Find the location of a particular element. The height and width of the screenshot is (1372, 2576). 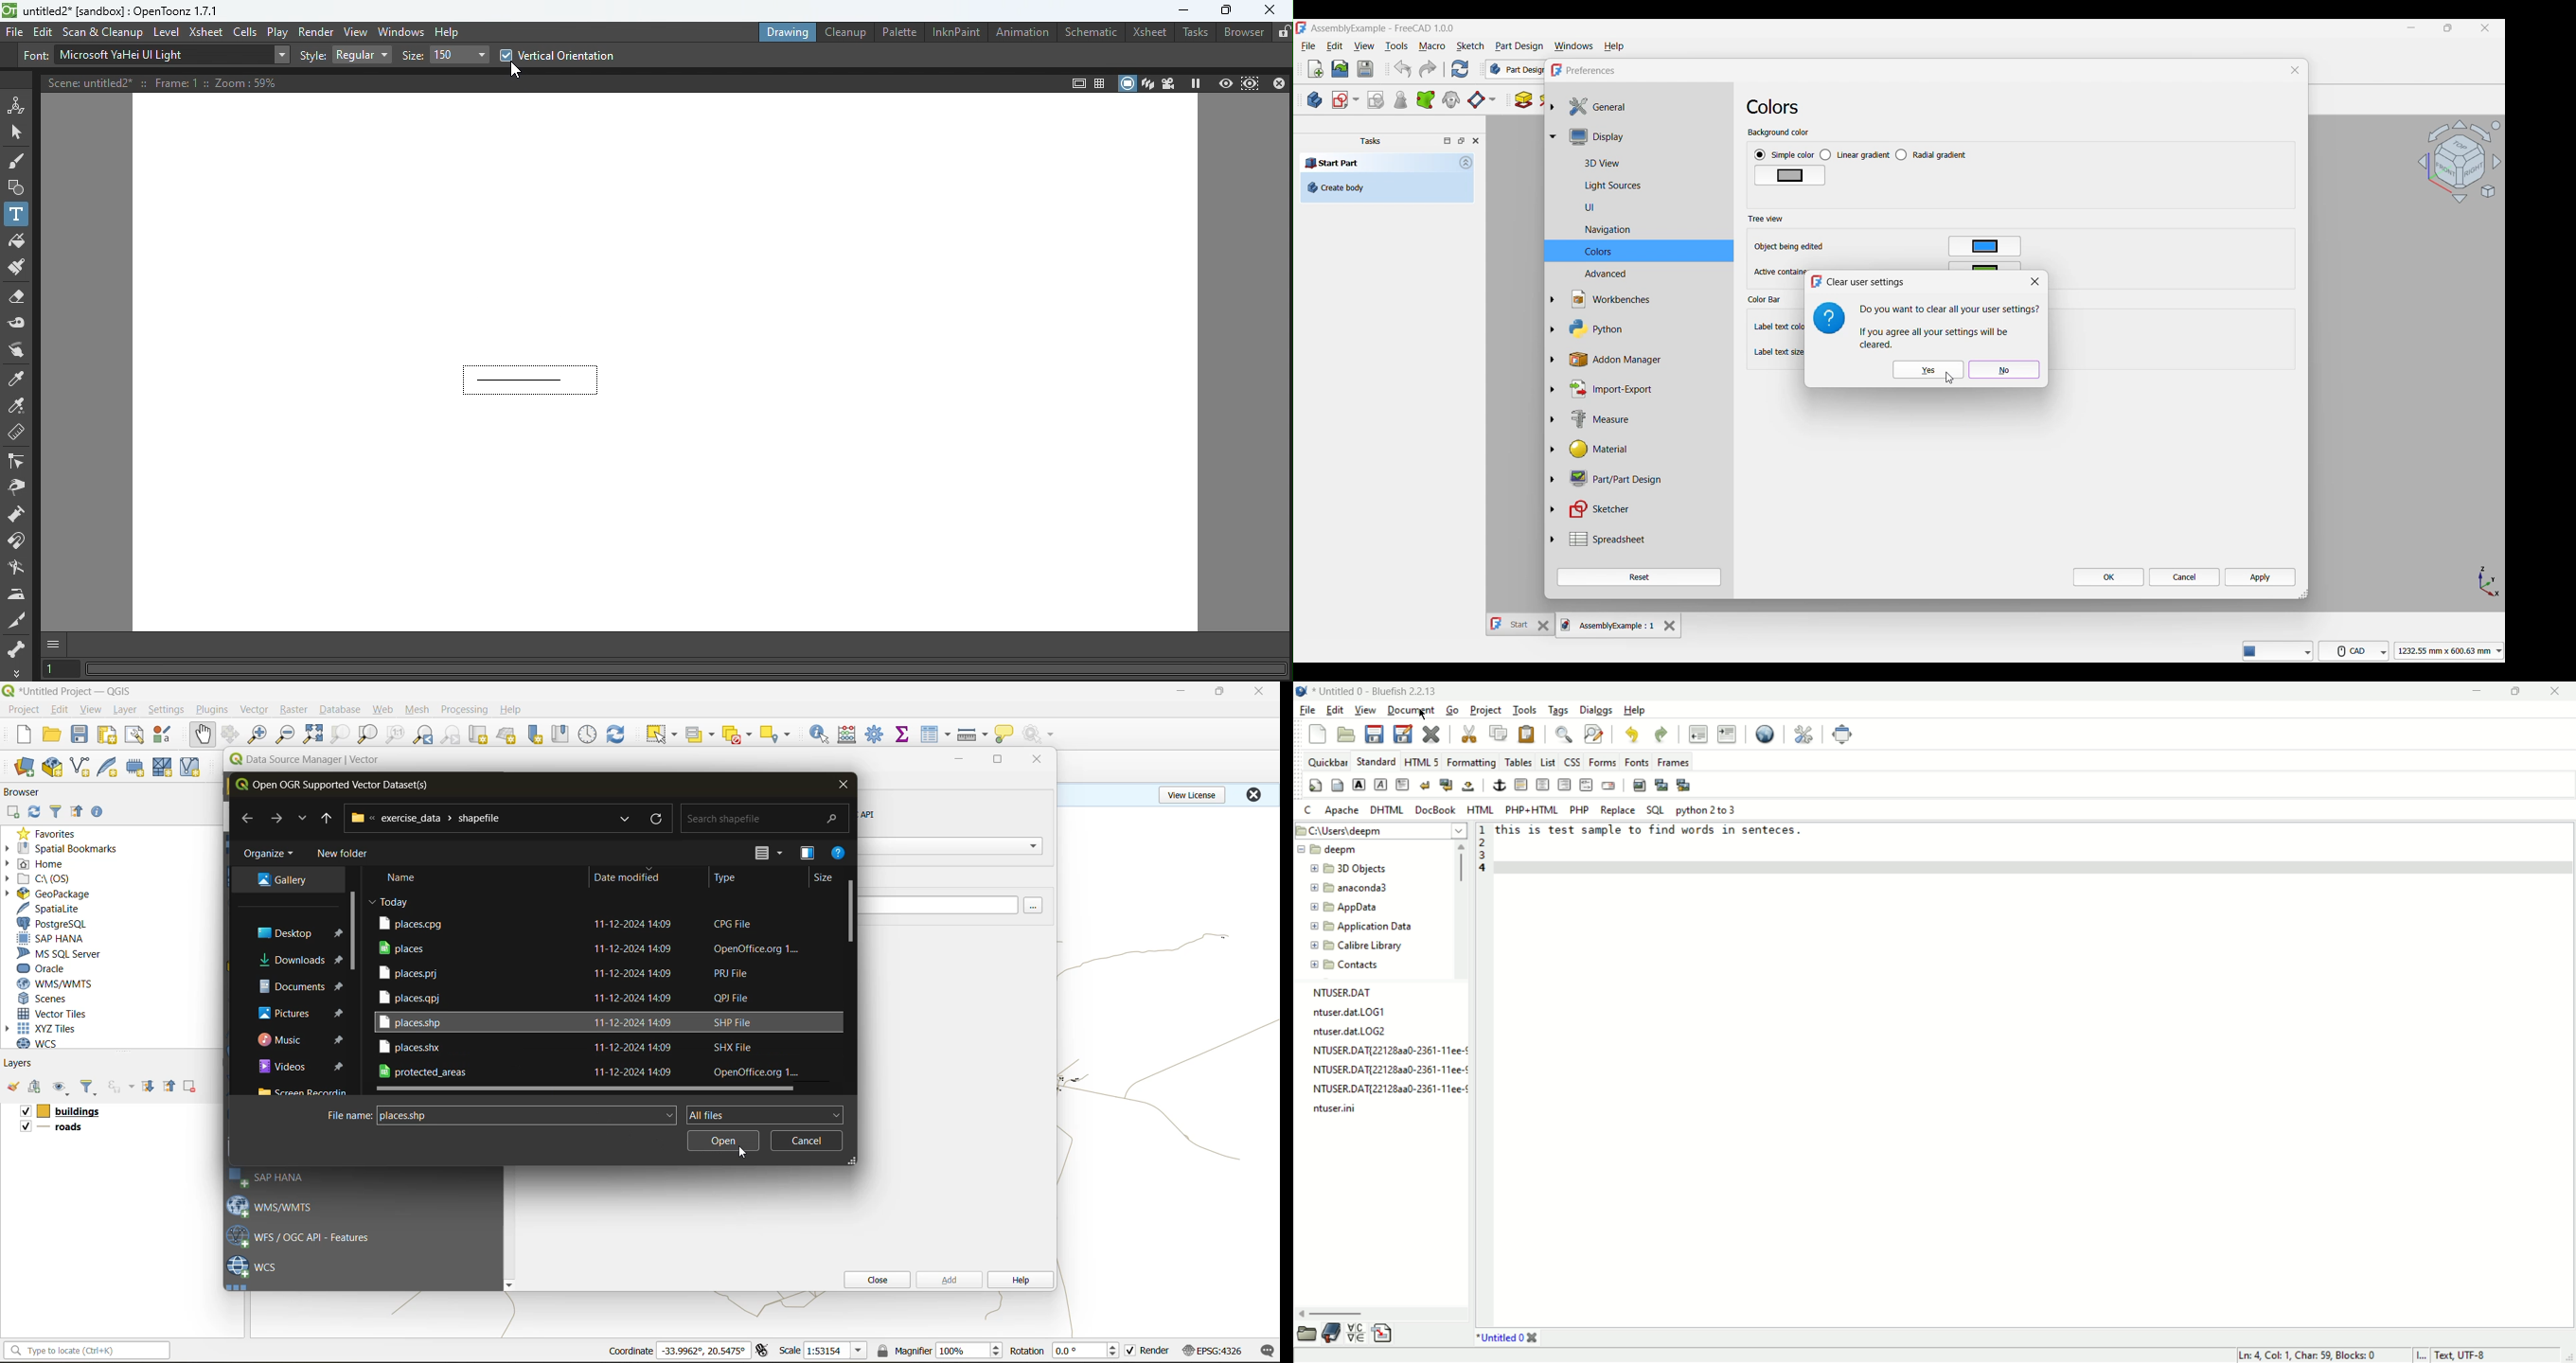

forms is located at coordinates (1601, 762).